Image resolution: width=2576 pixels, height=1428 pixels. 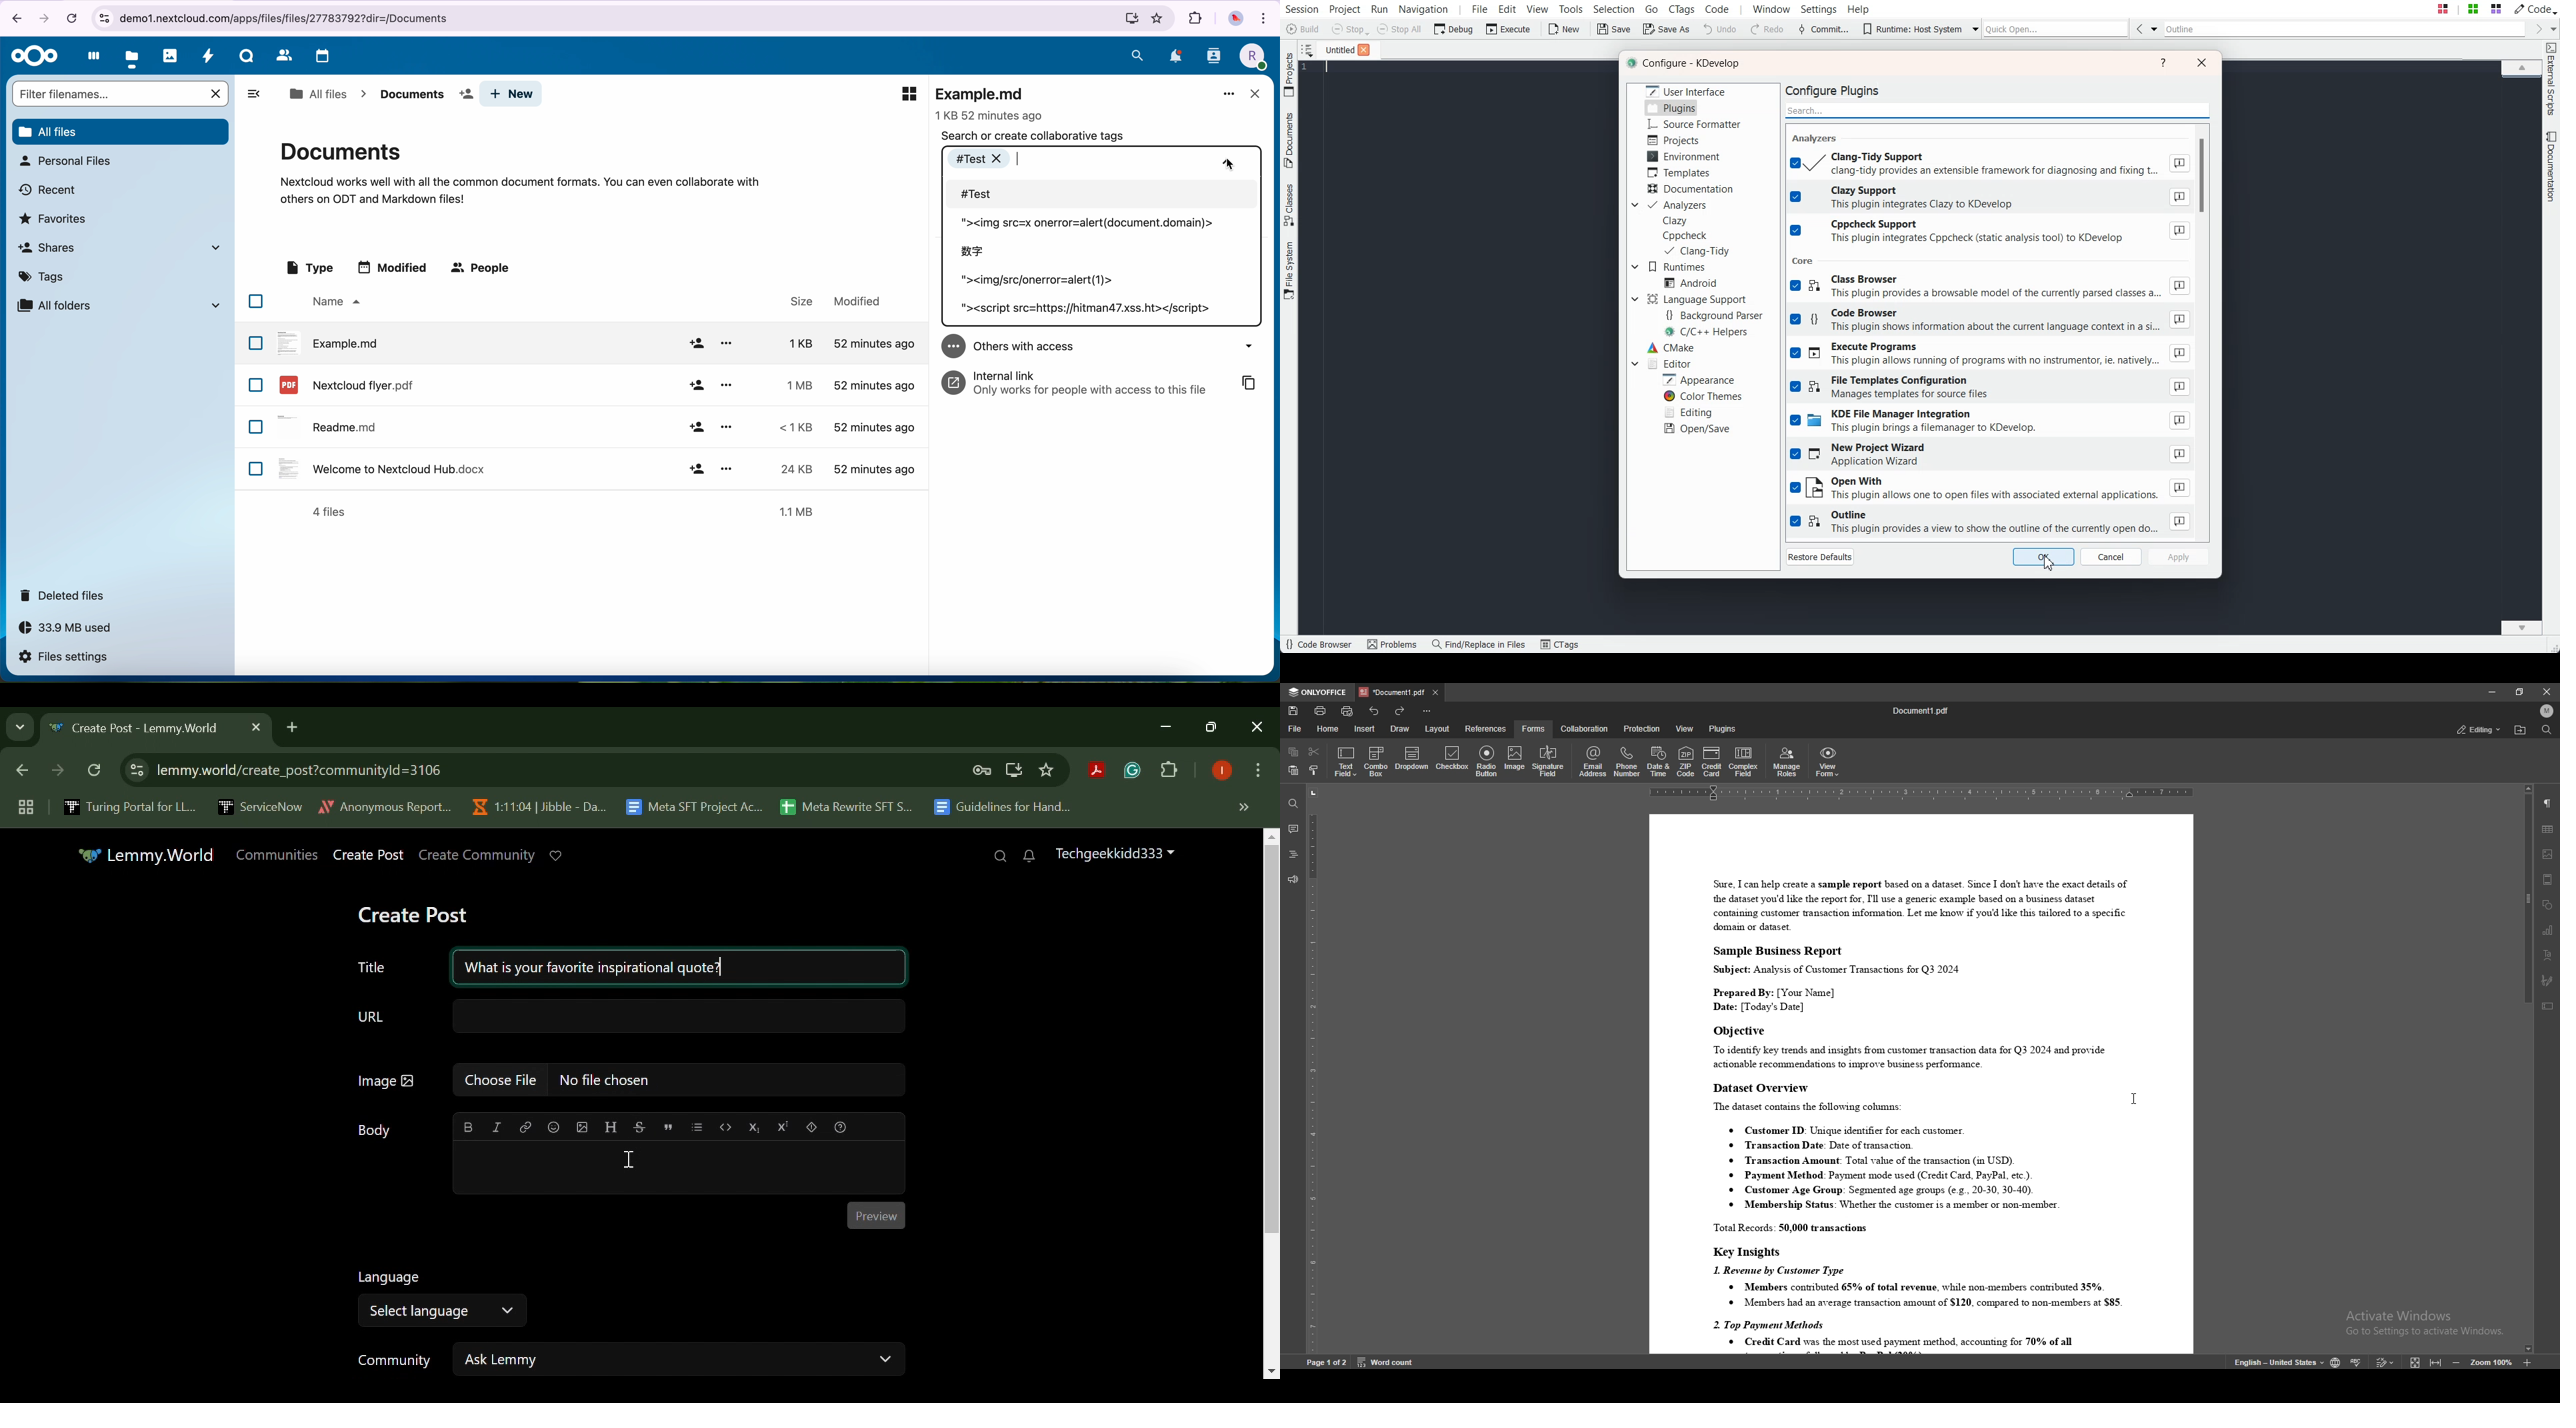 What do you see at coordinates (65, 161) in the screenshot?
I see `personal files` at bounding box center [65, 161].